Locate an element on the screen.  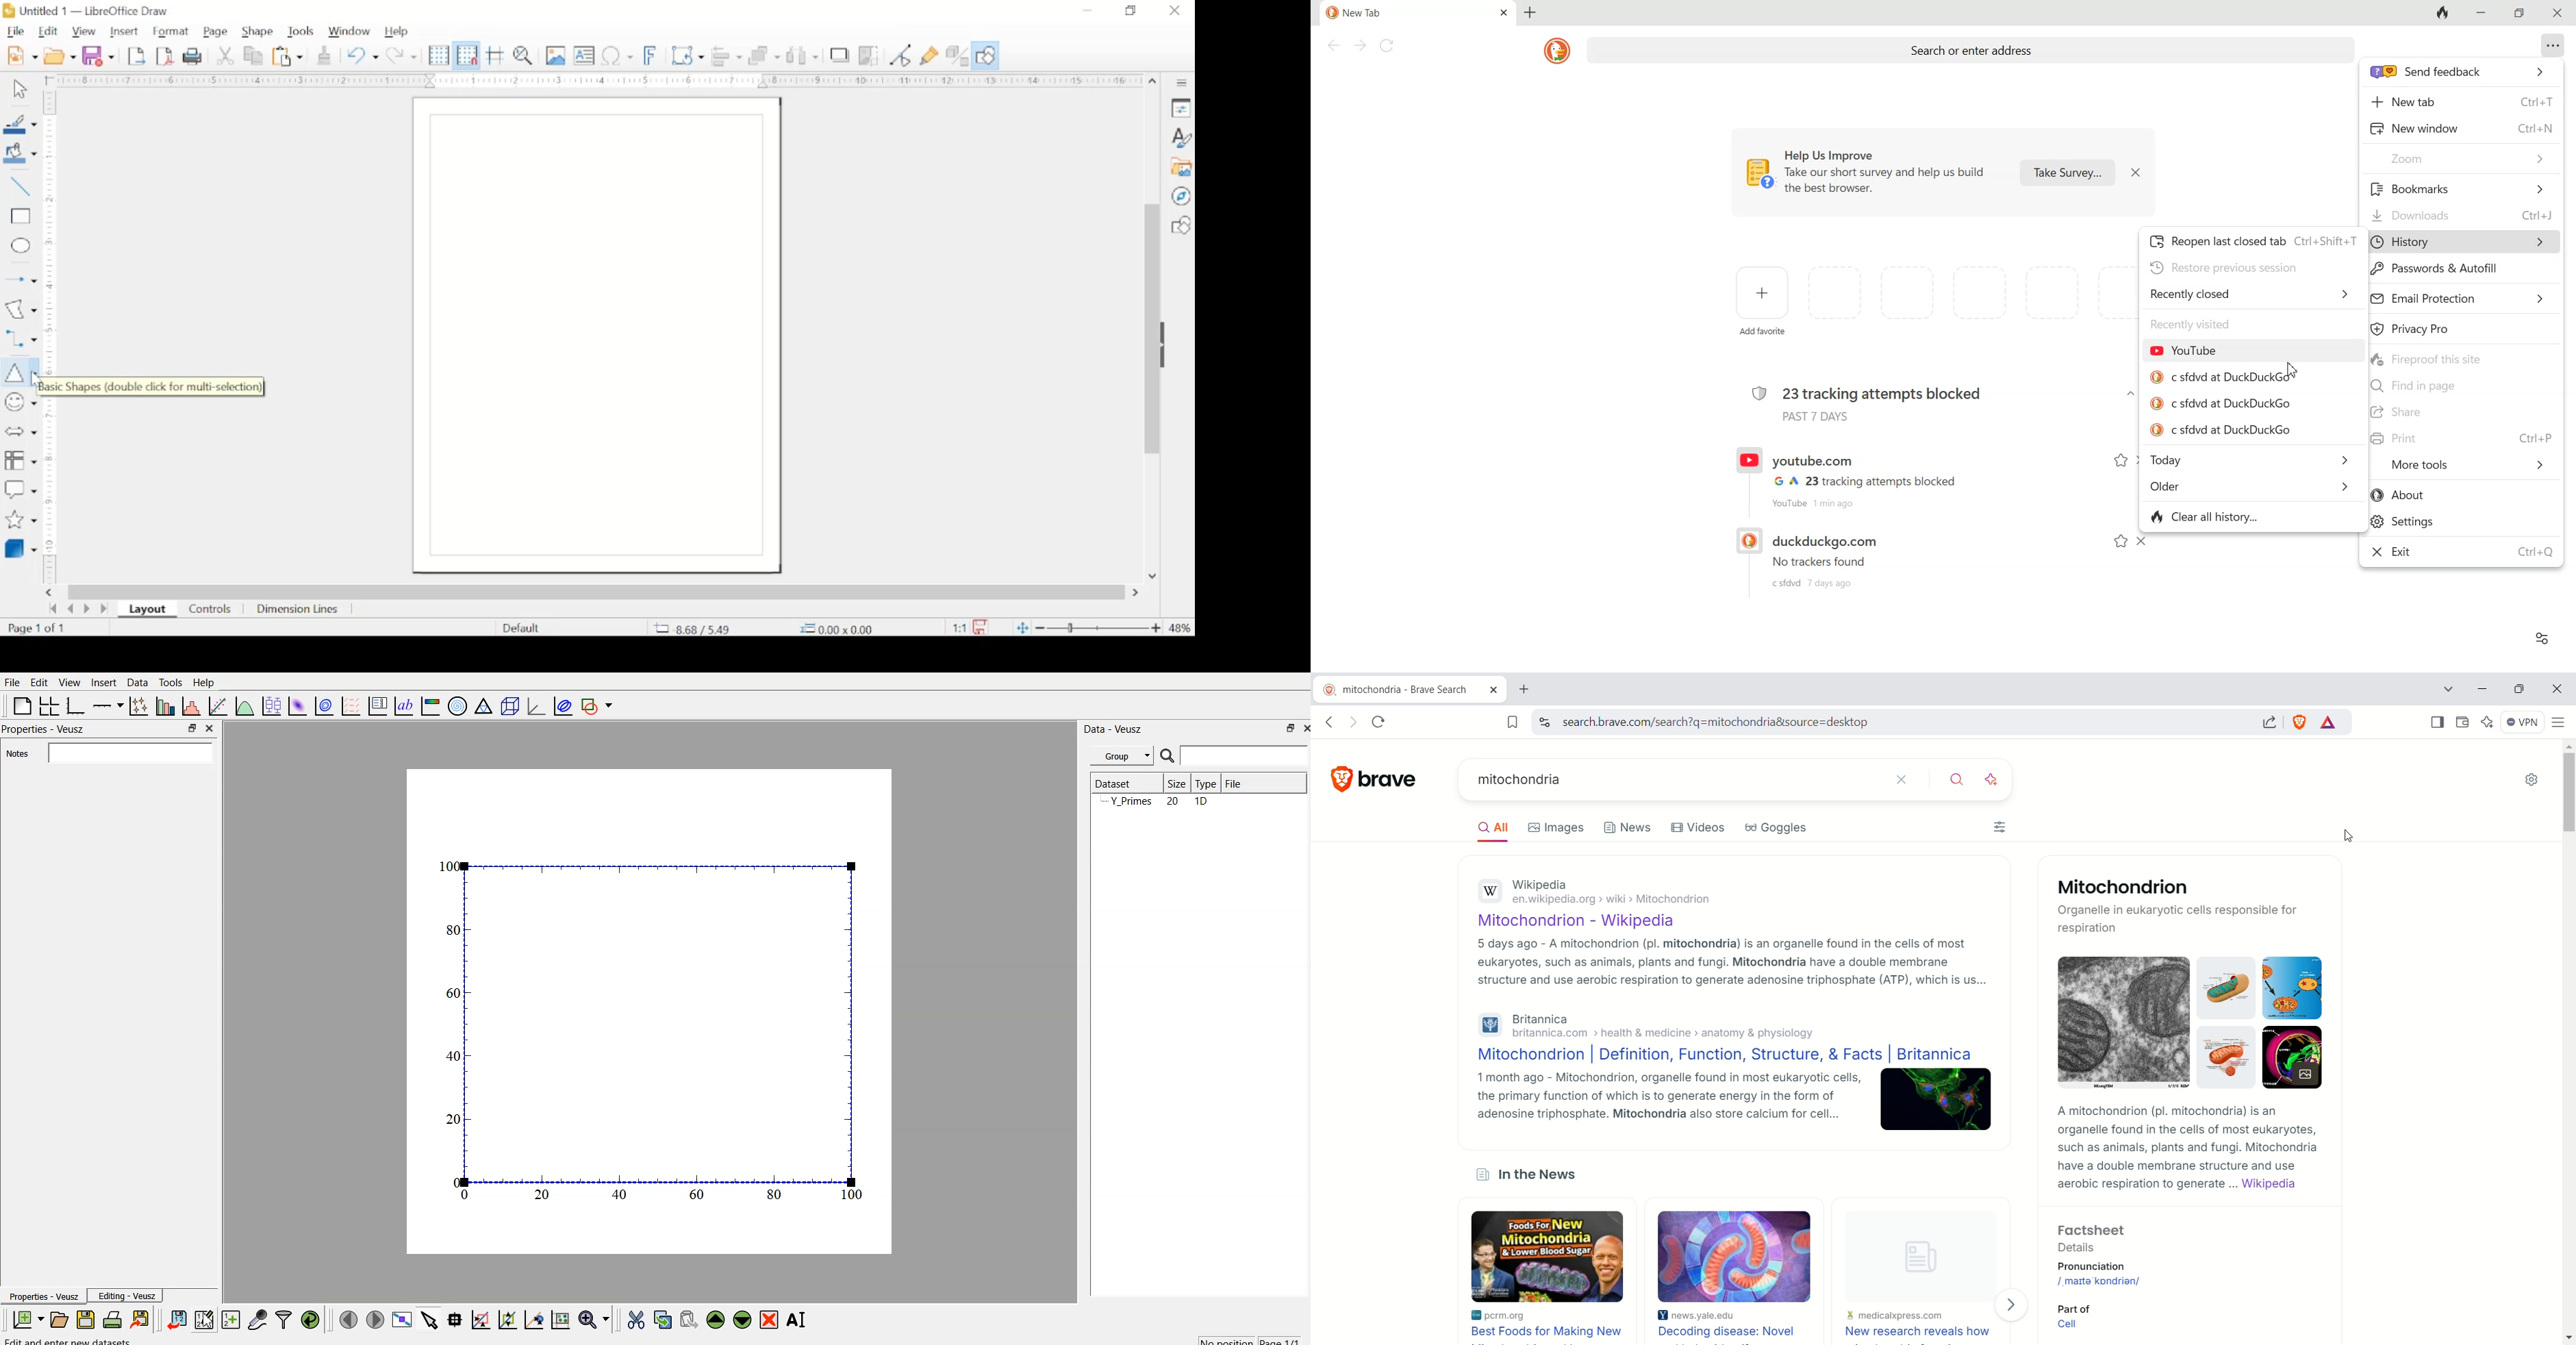
Image is located at coordinates (2227, 990).